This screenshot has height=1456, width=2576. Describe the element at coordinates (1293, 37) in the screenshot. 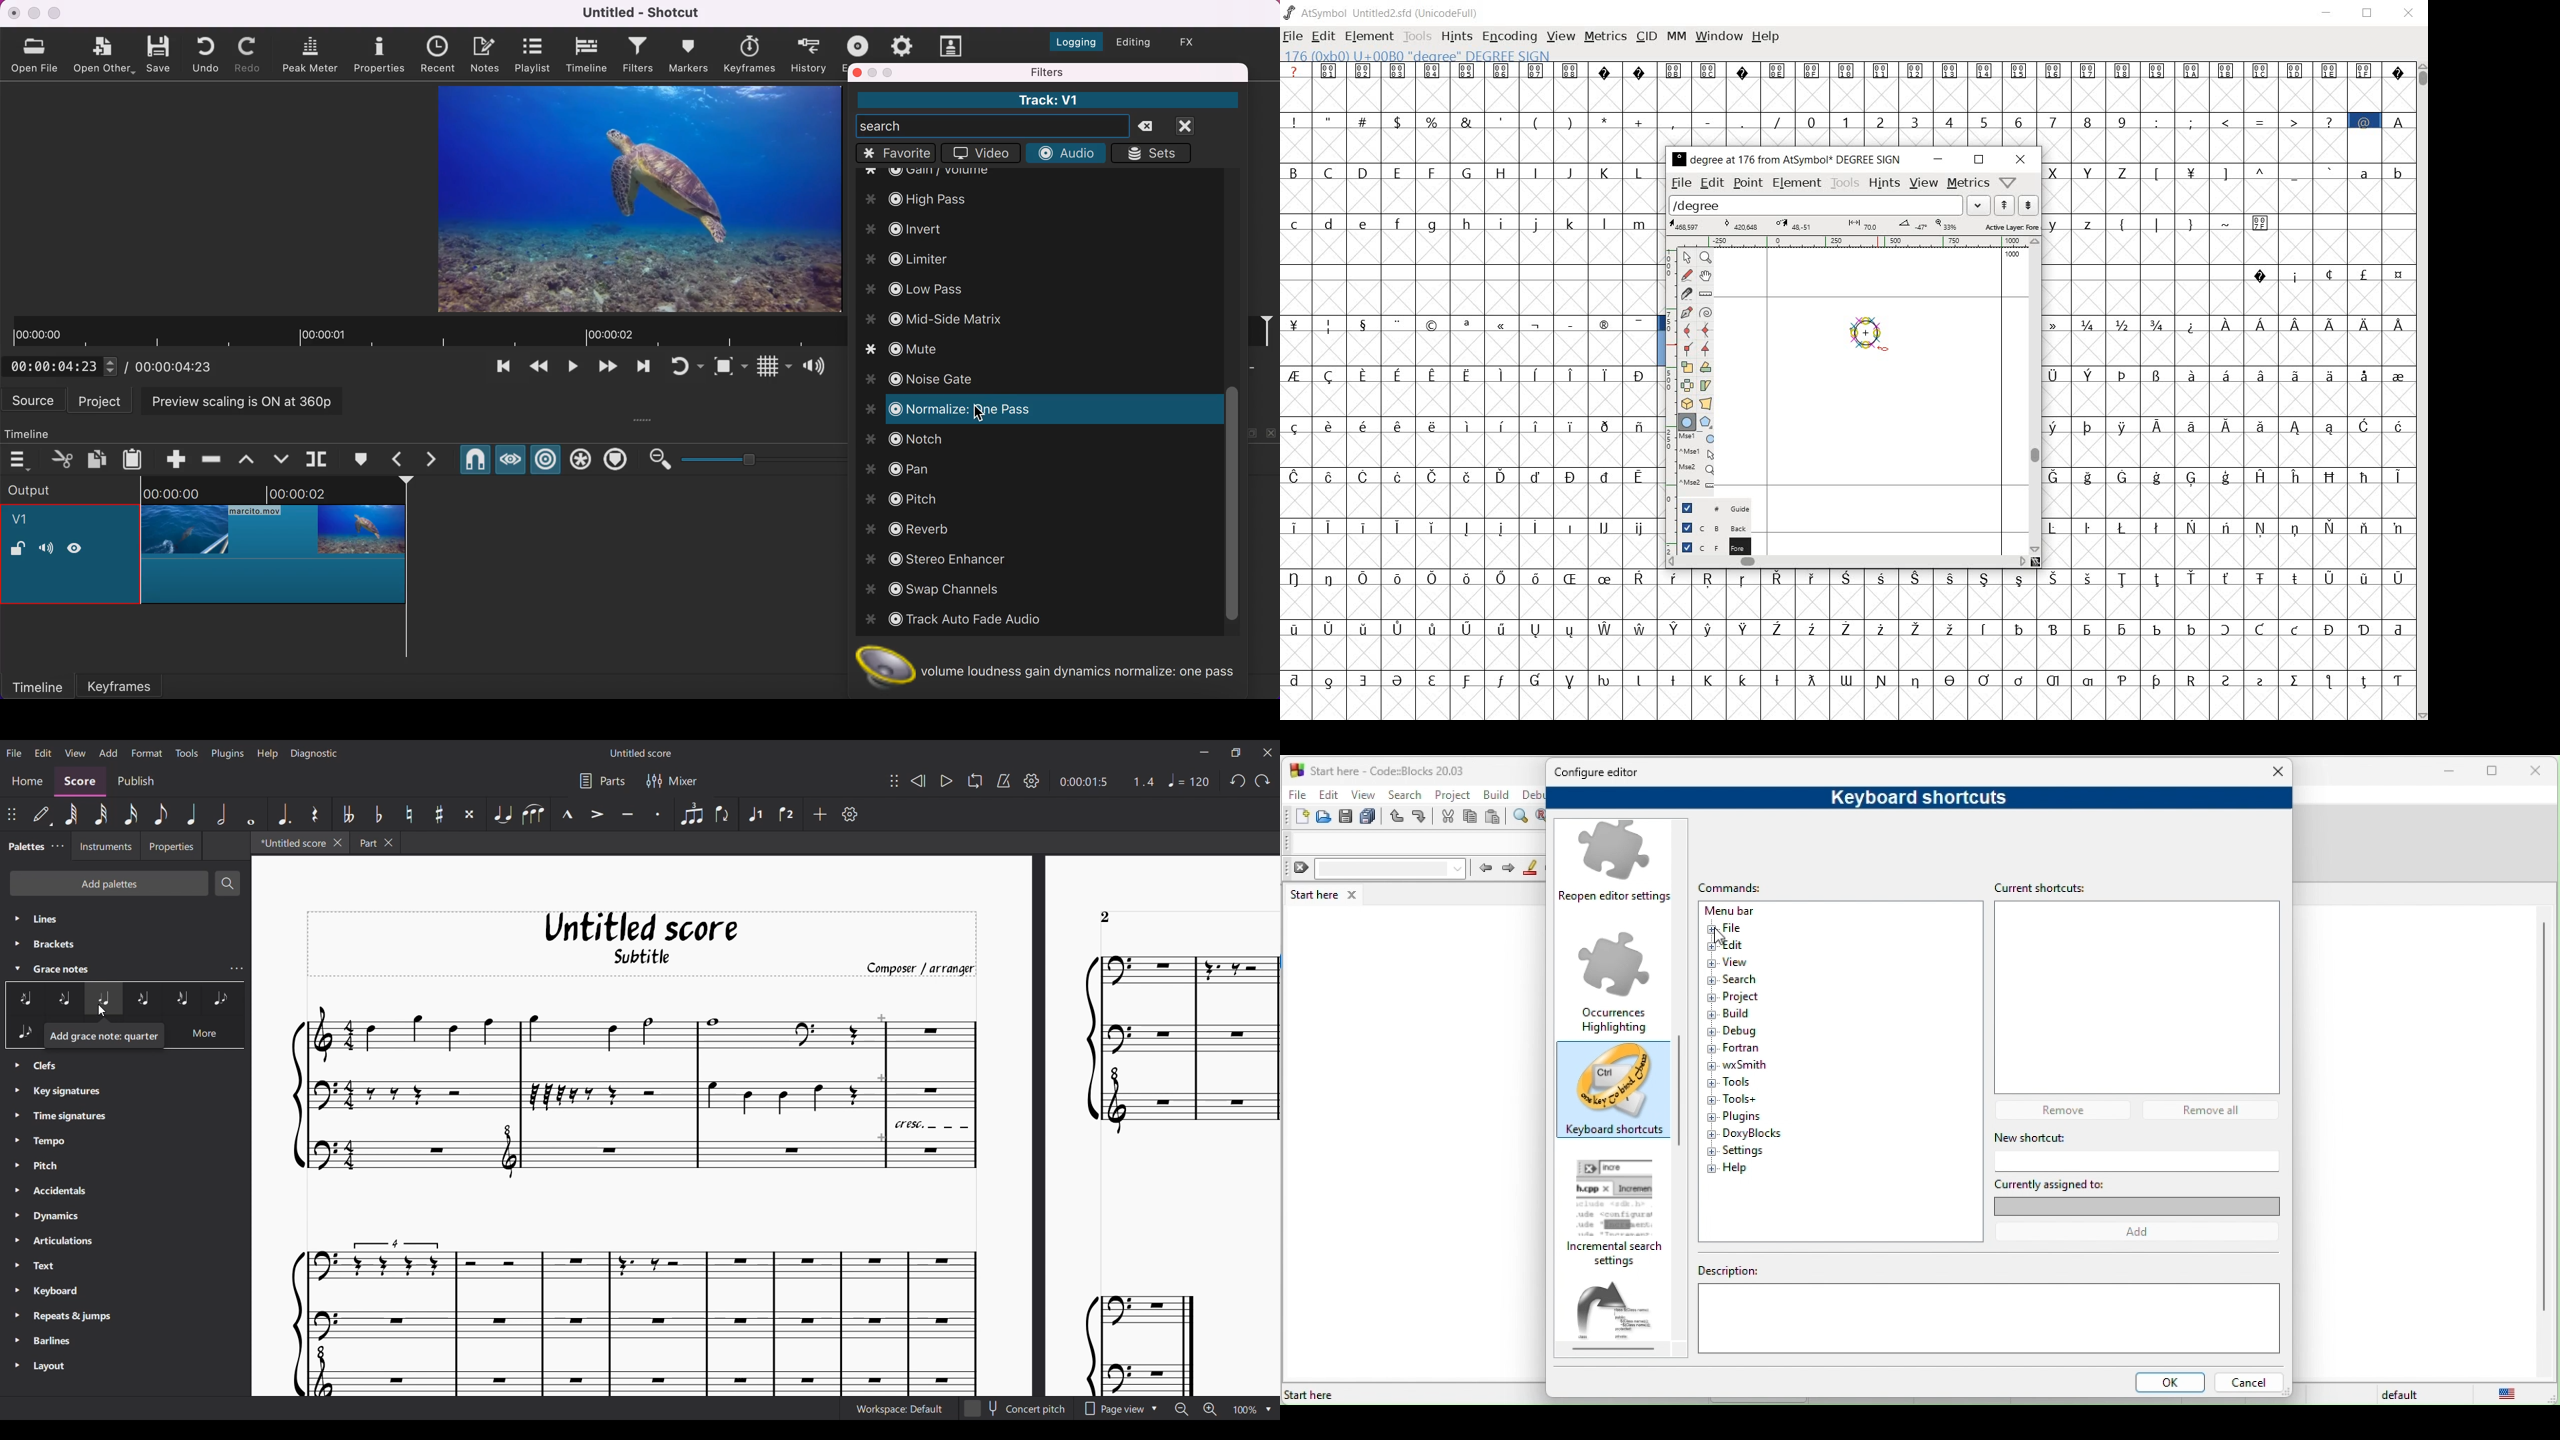

I see `file` at that location.